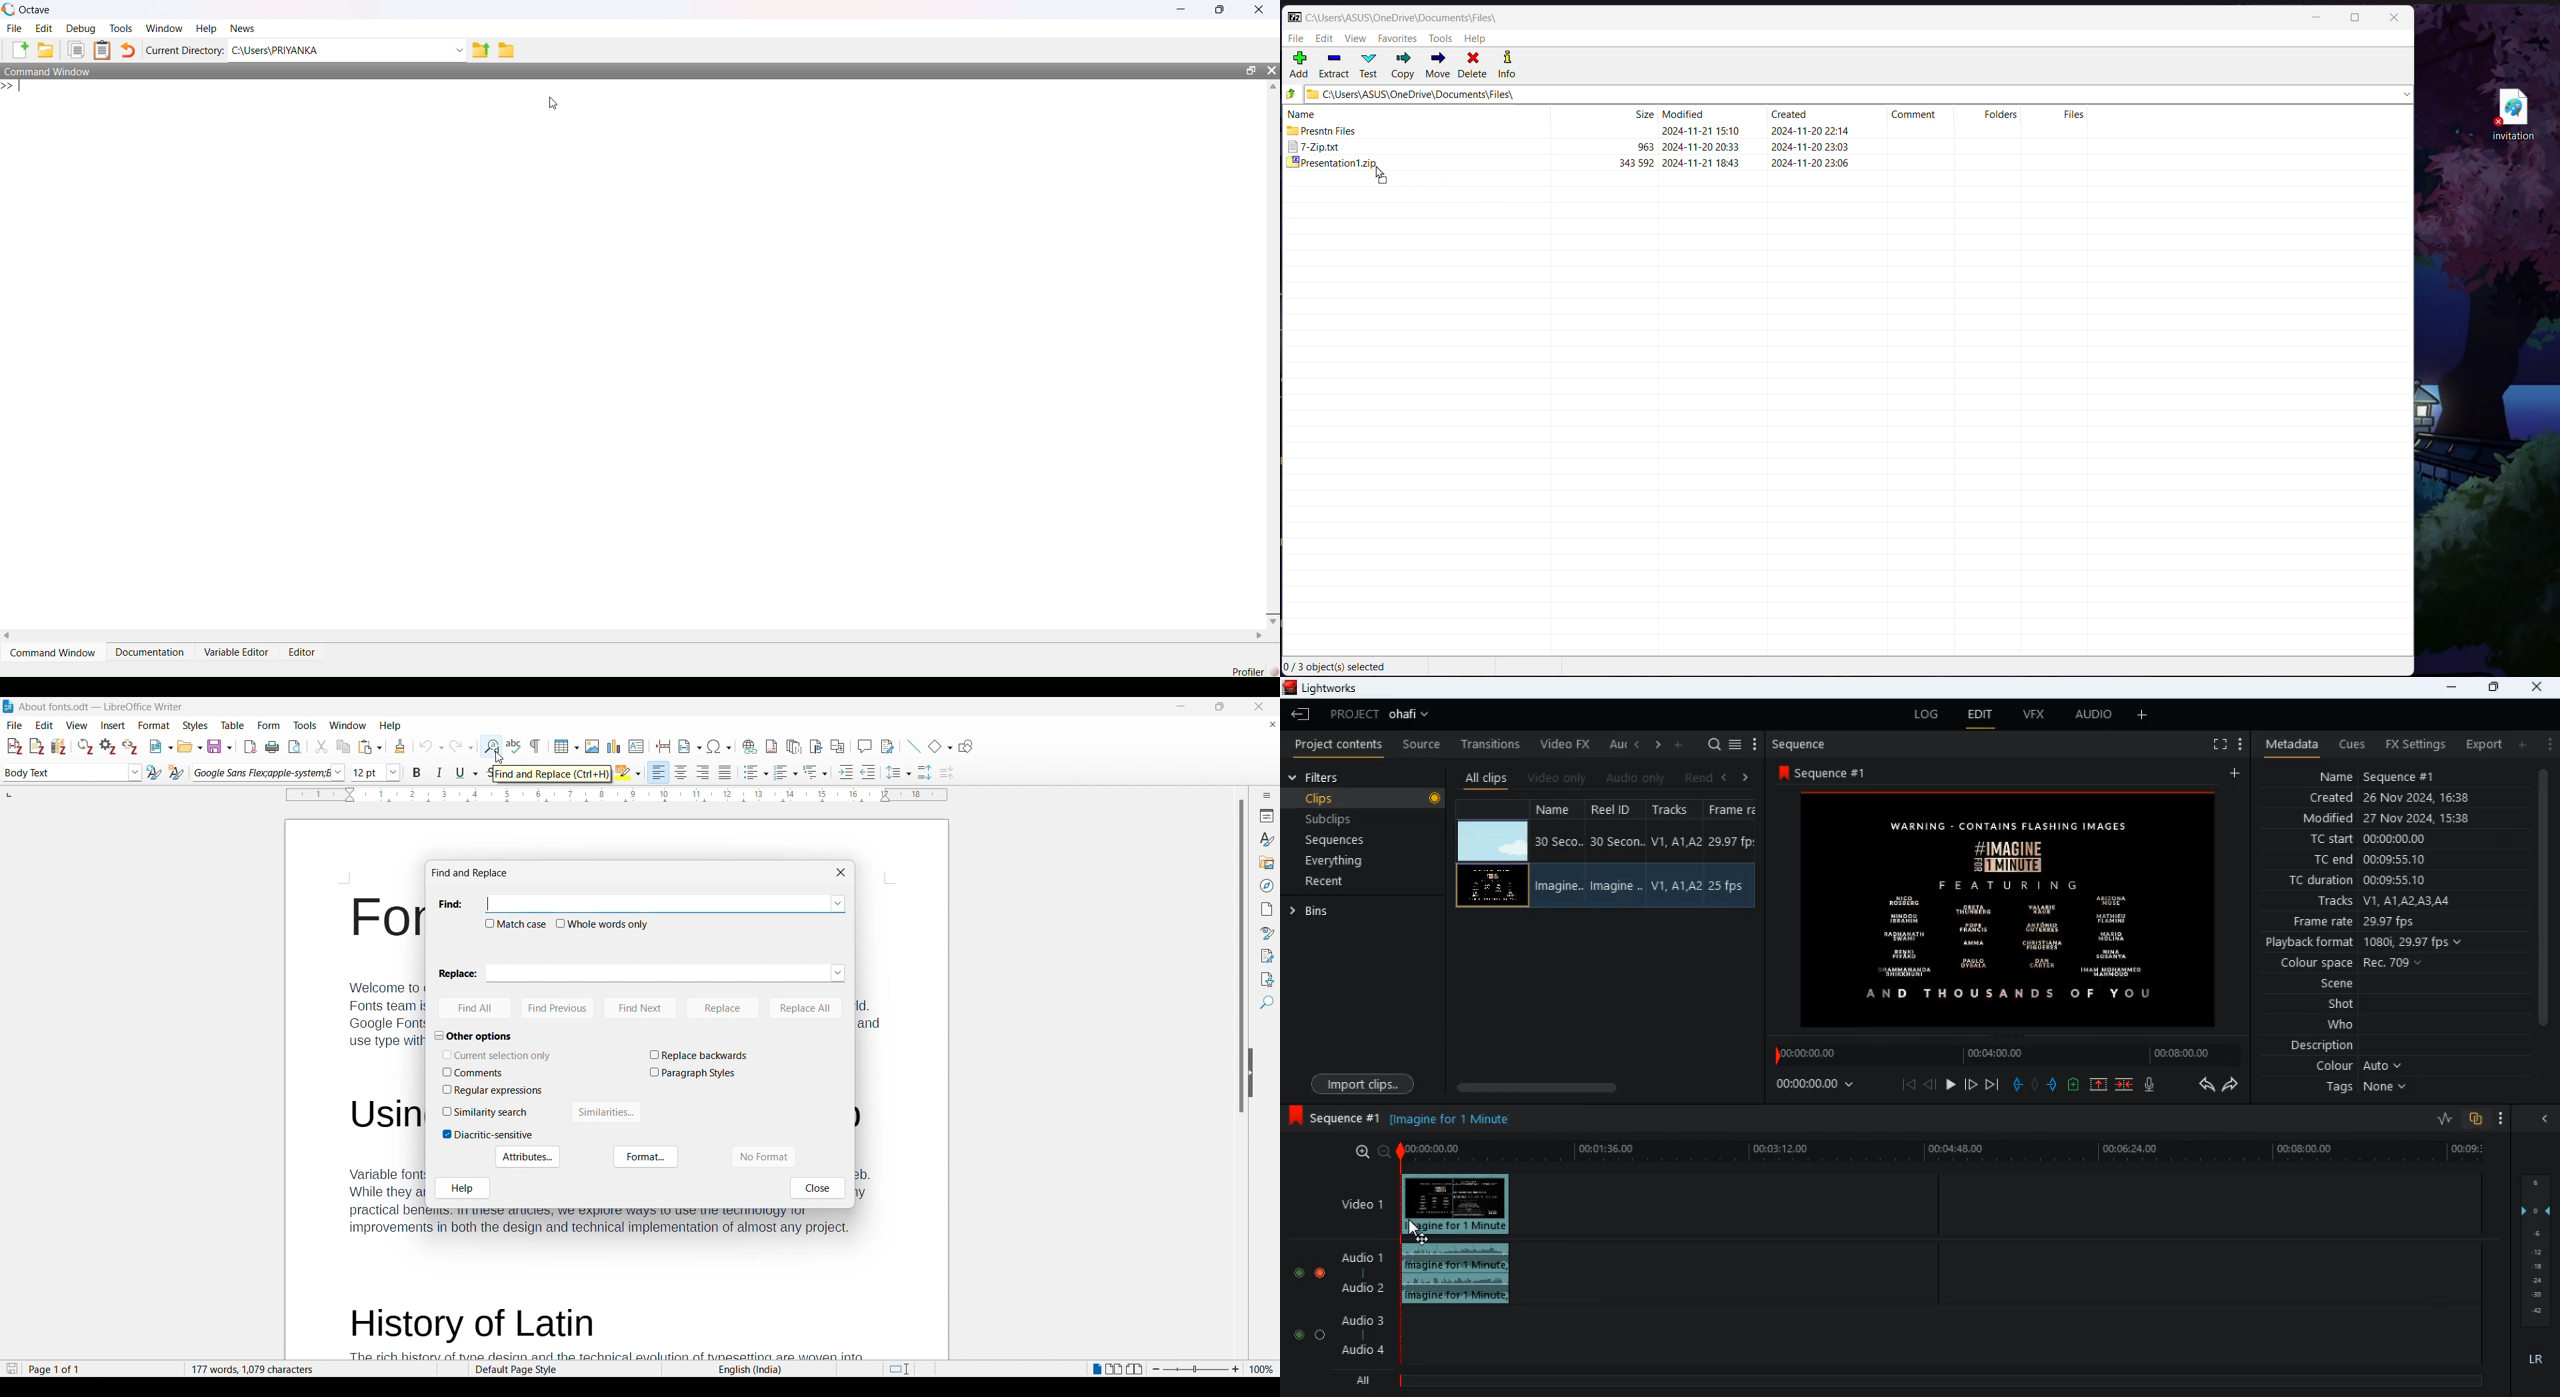 Image resolution: width=2576 pixels, height=1400 pixels. Describe the element at coordinates (725, 772) in the screenshot. I see `Align justified` at that location.